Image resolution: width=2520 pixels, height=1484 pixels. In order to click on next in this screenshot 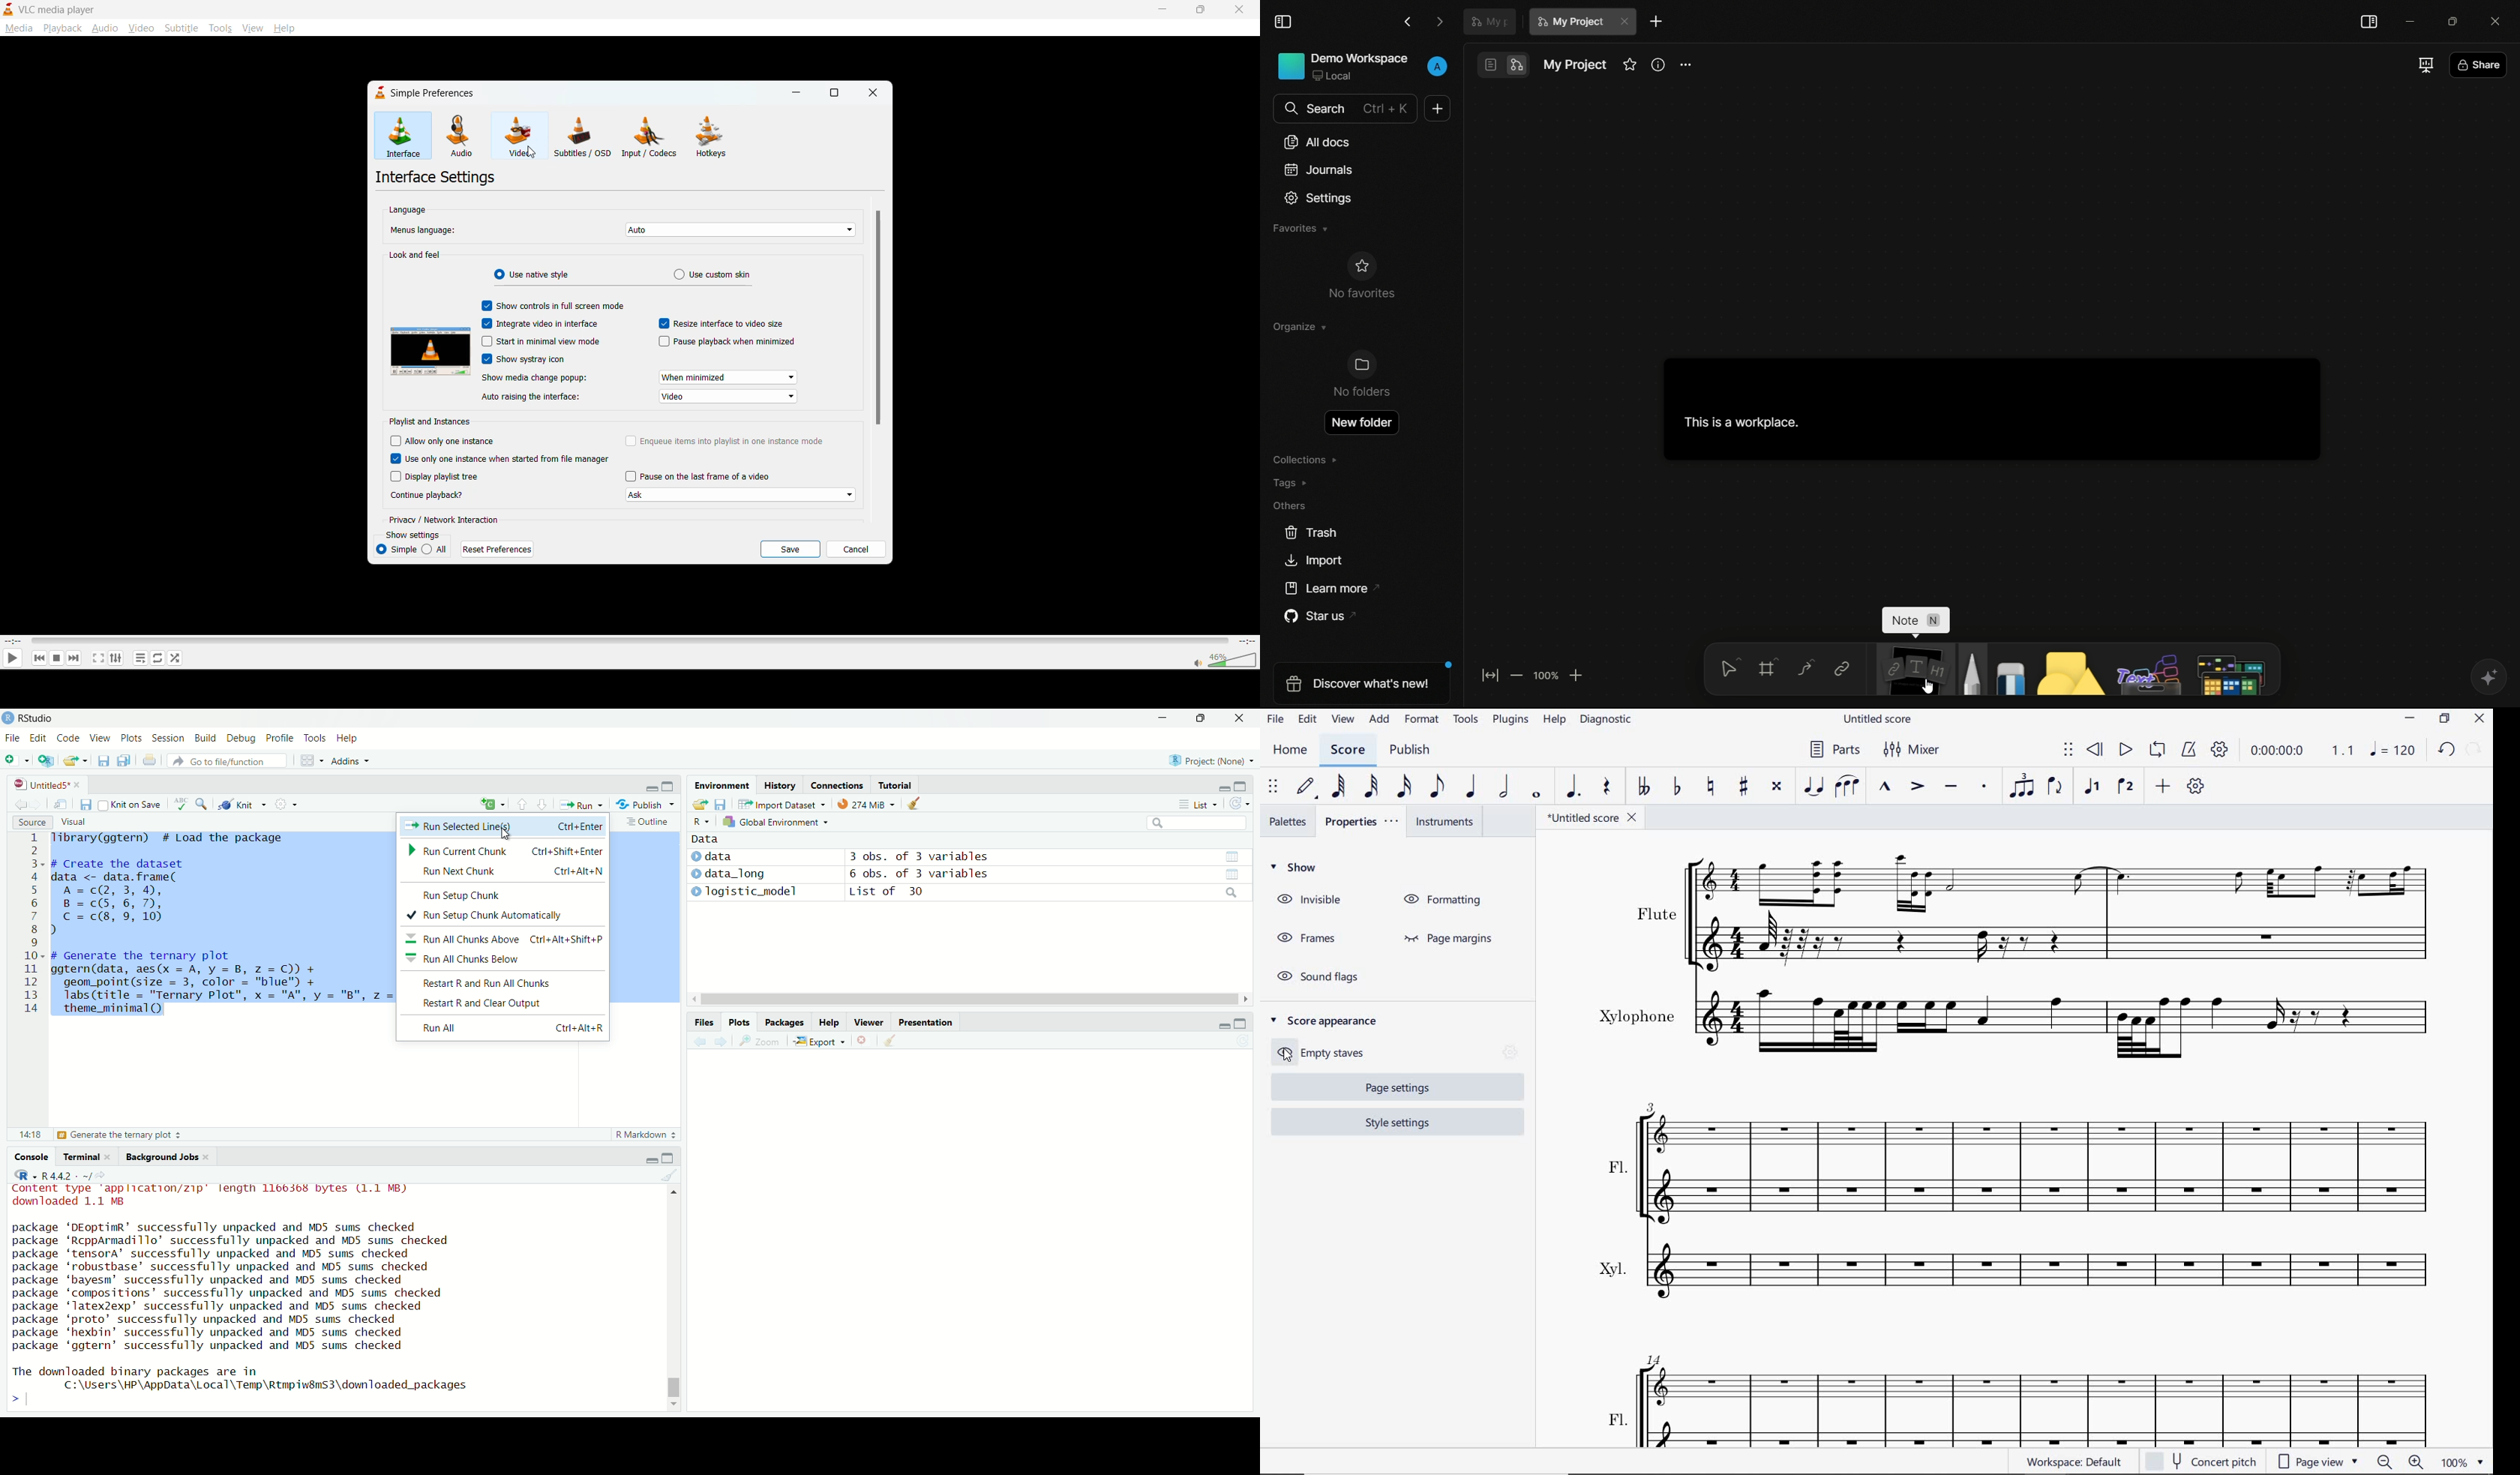, I will do `click(726, 1042)`.